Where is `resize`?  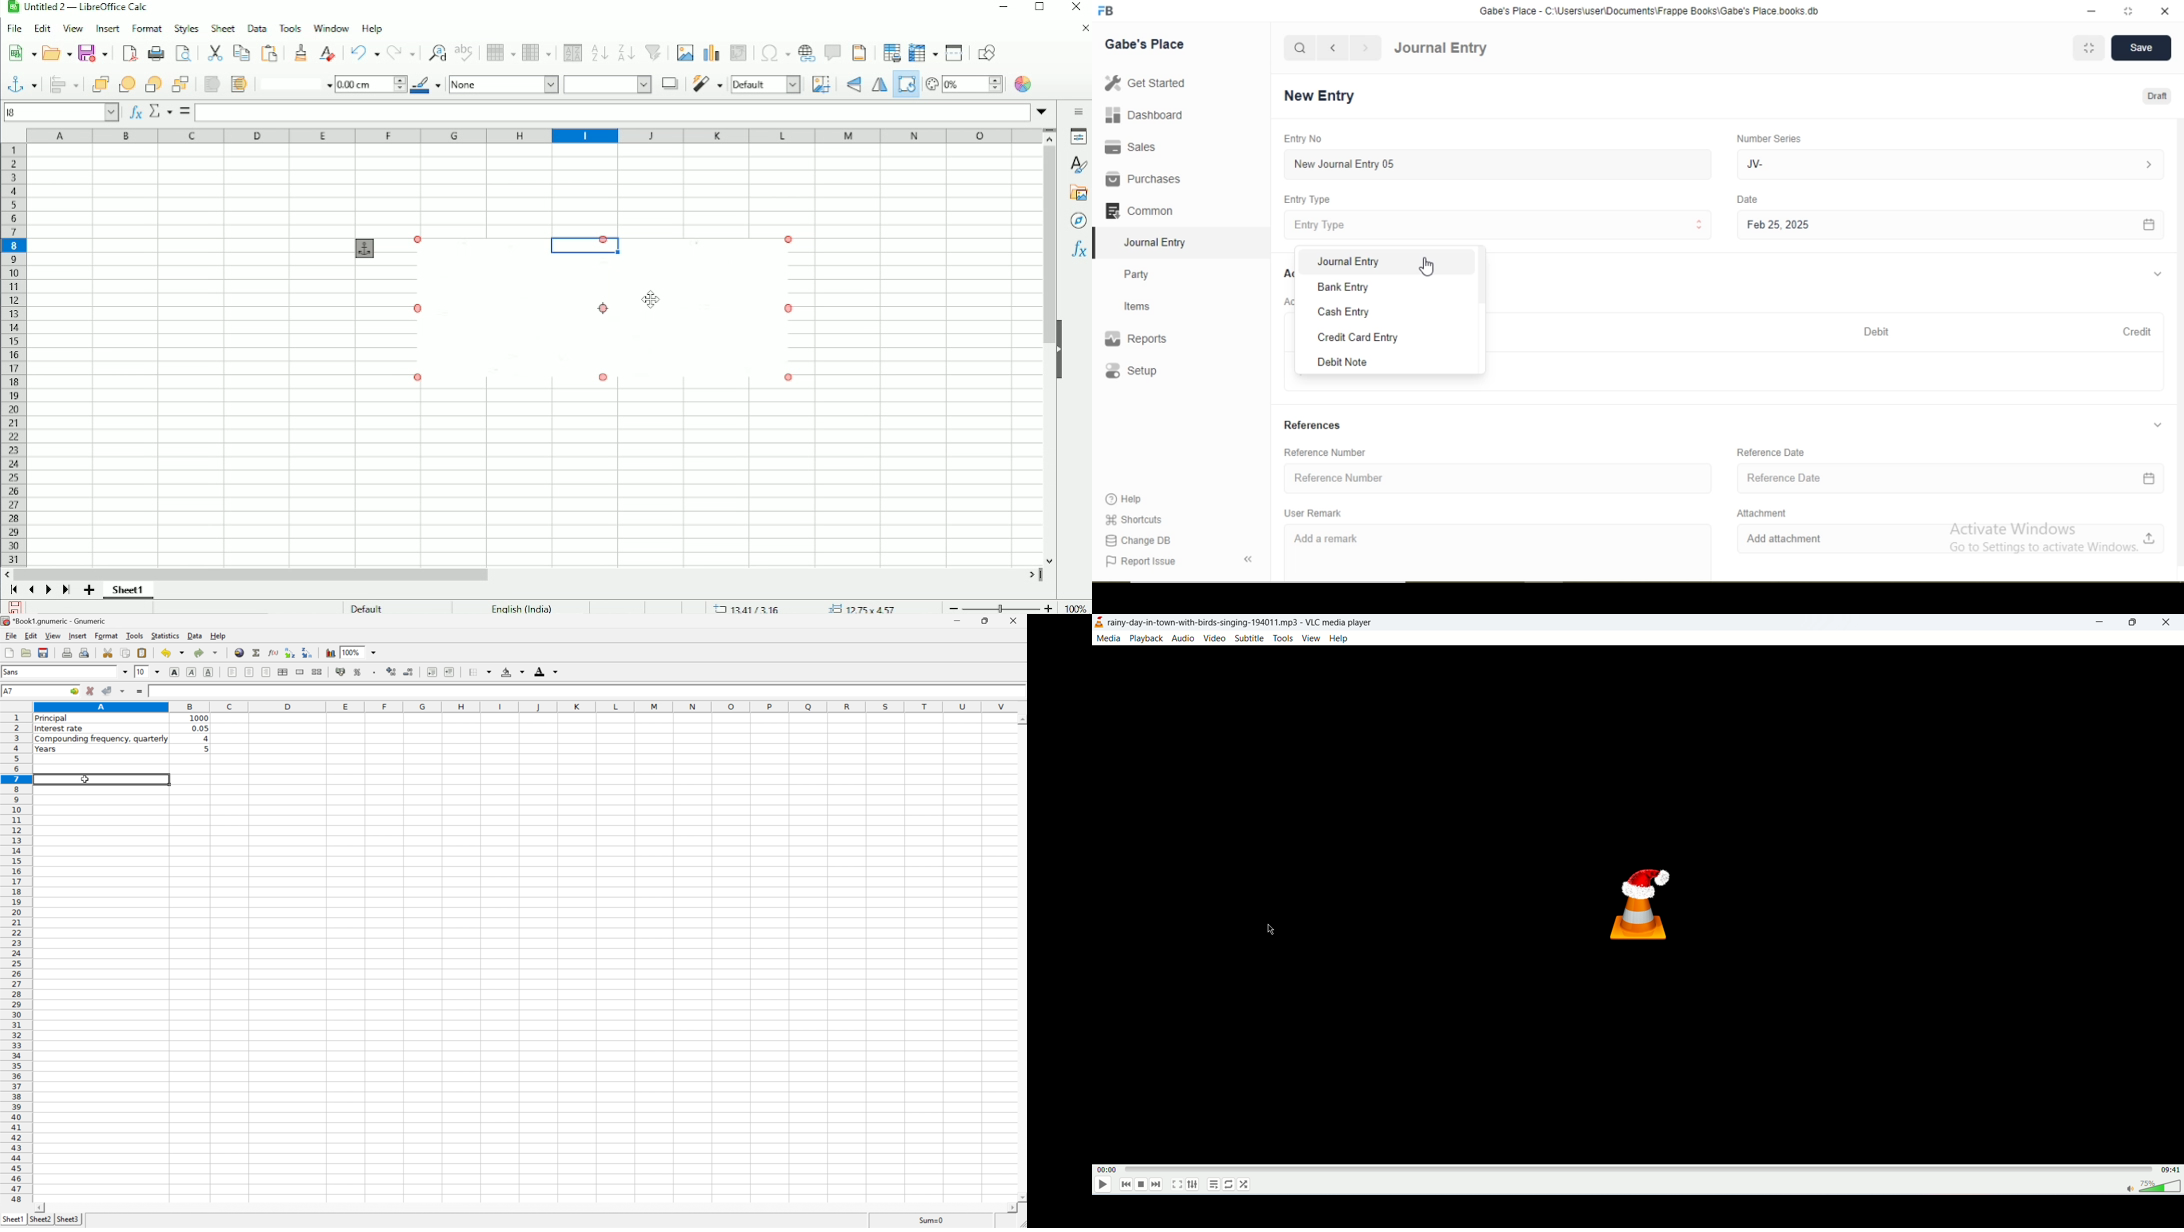 resize is located at coordinates (2126, 11).